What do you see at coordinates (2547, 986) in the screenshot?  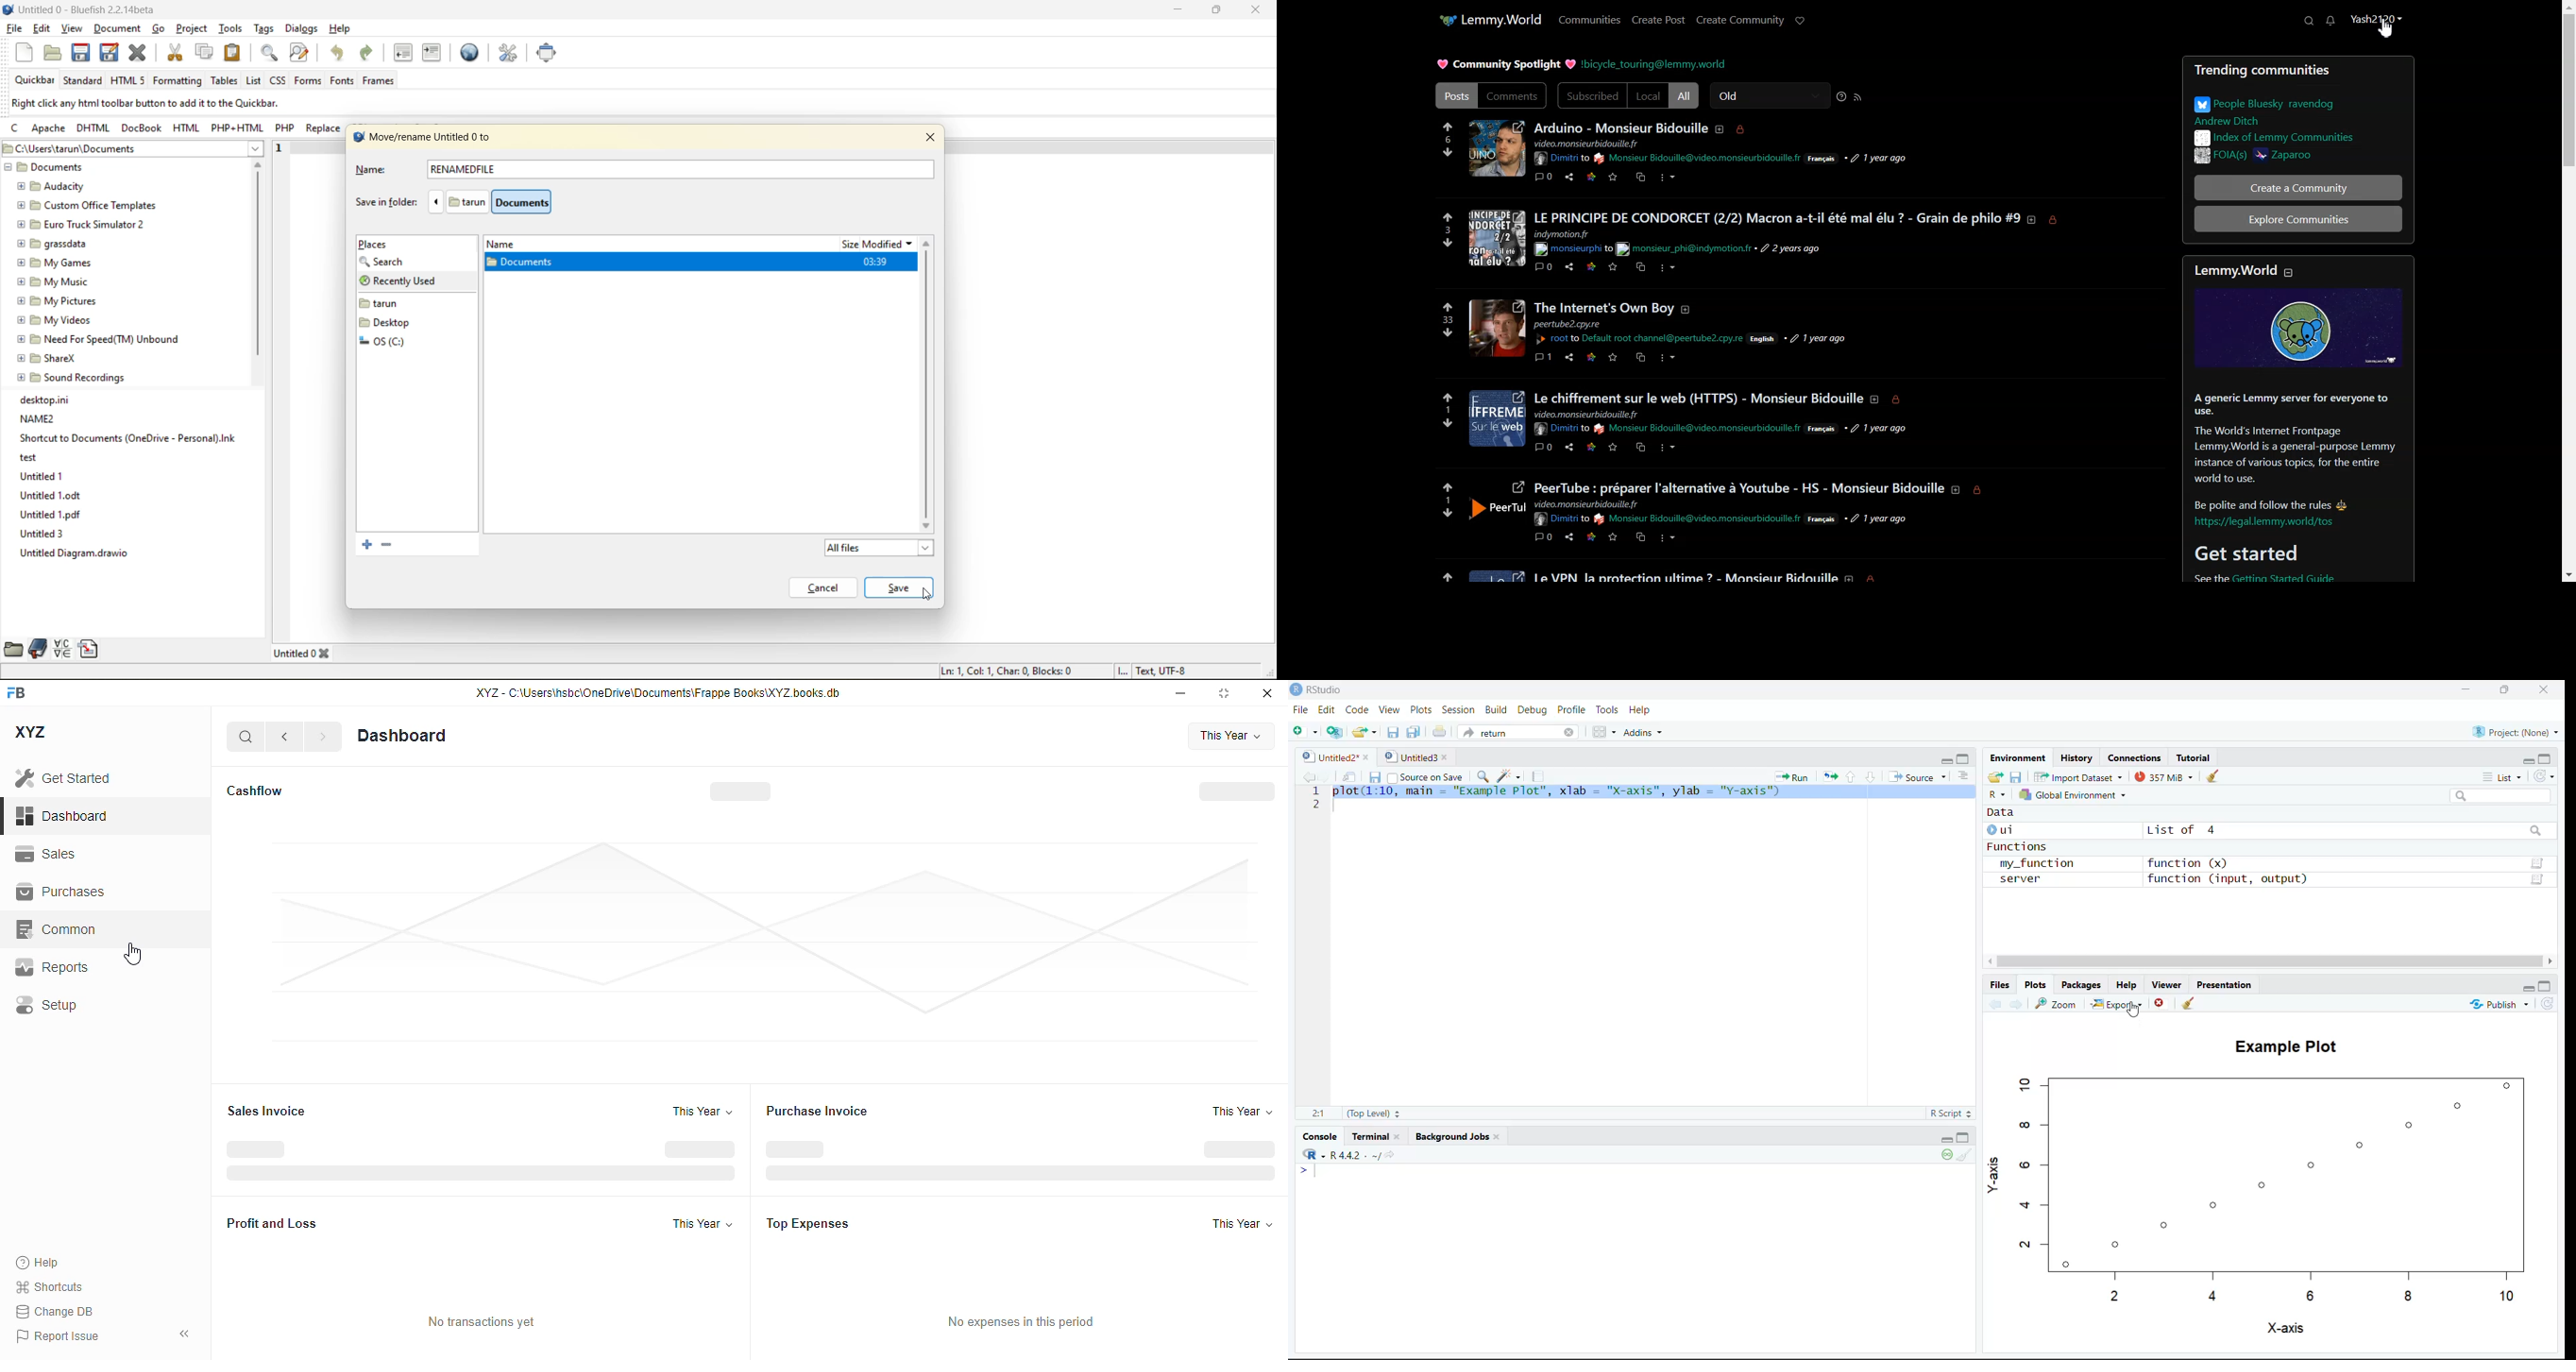 I see `Maximize/Restore` at bounding box center [2547, 986].